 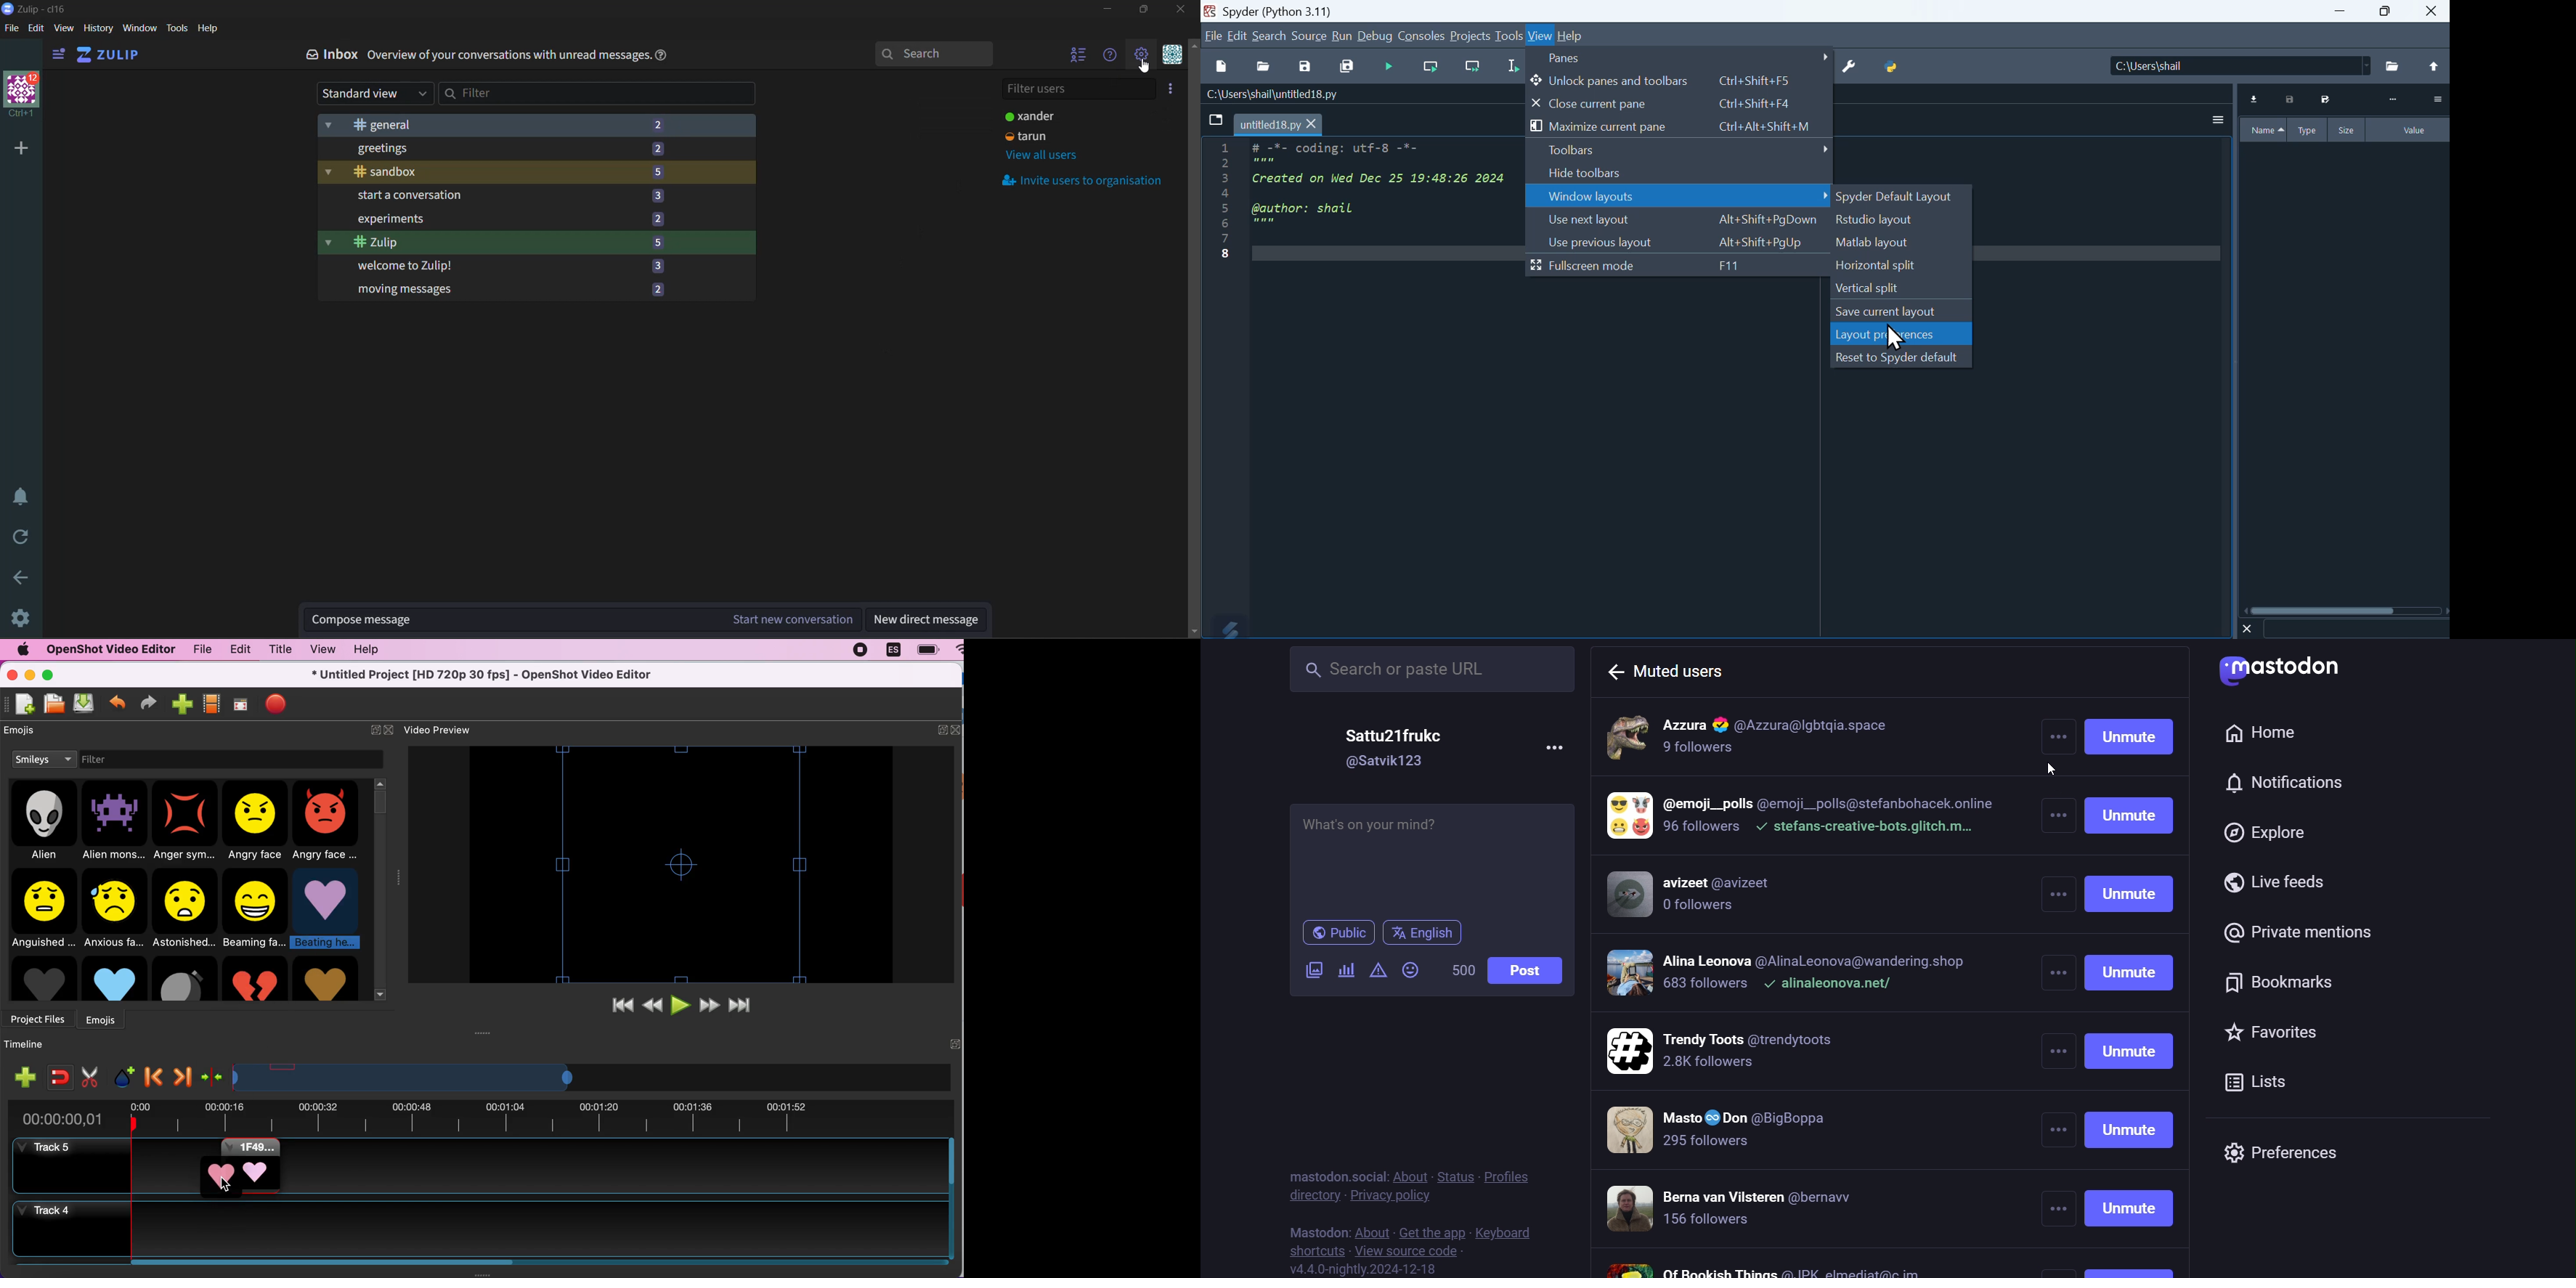 I want to click on View, so click(x=1541, y=37).